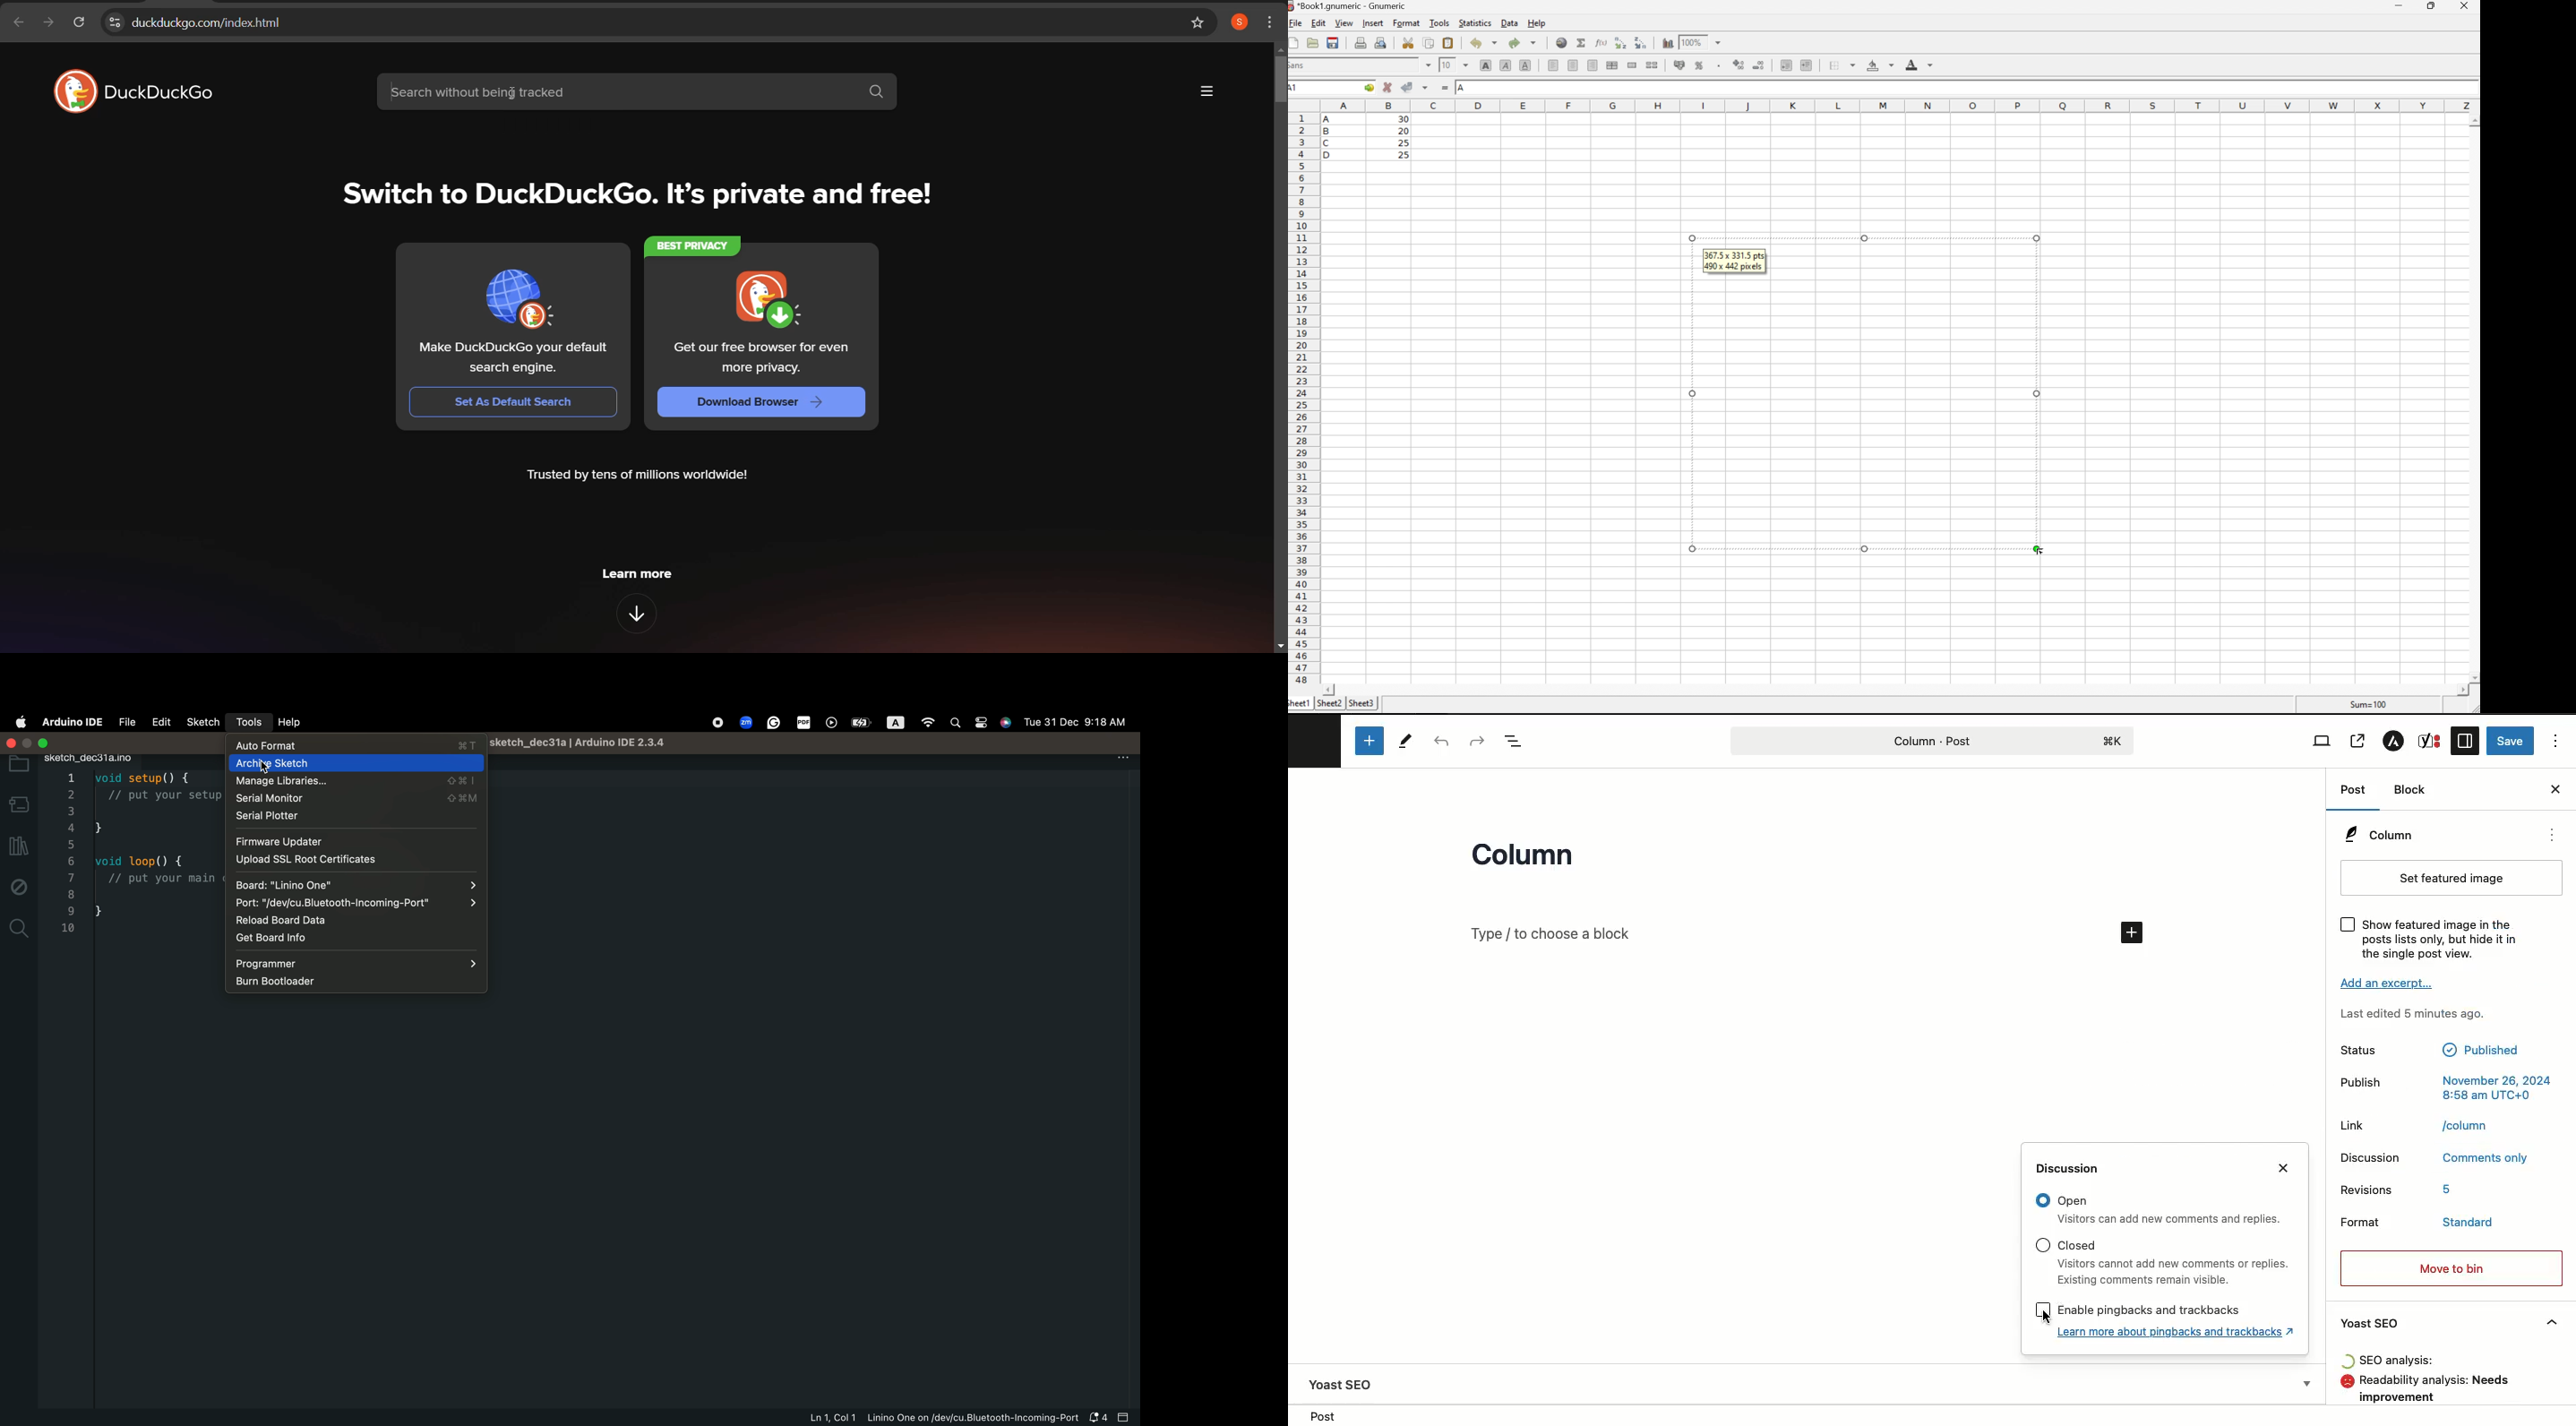 The image size is (2576, 1428). What do you see at coordinates (2459, 690) in the screenshot?
I see `Scroll Right` at bounding box center [2459, 690].